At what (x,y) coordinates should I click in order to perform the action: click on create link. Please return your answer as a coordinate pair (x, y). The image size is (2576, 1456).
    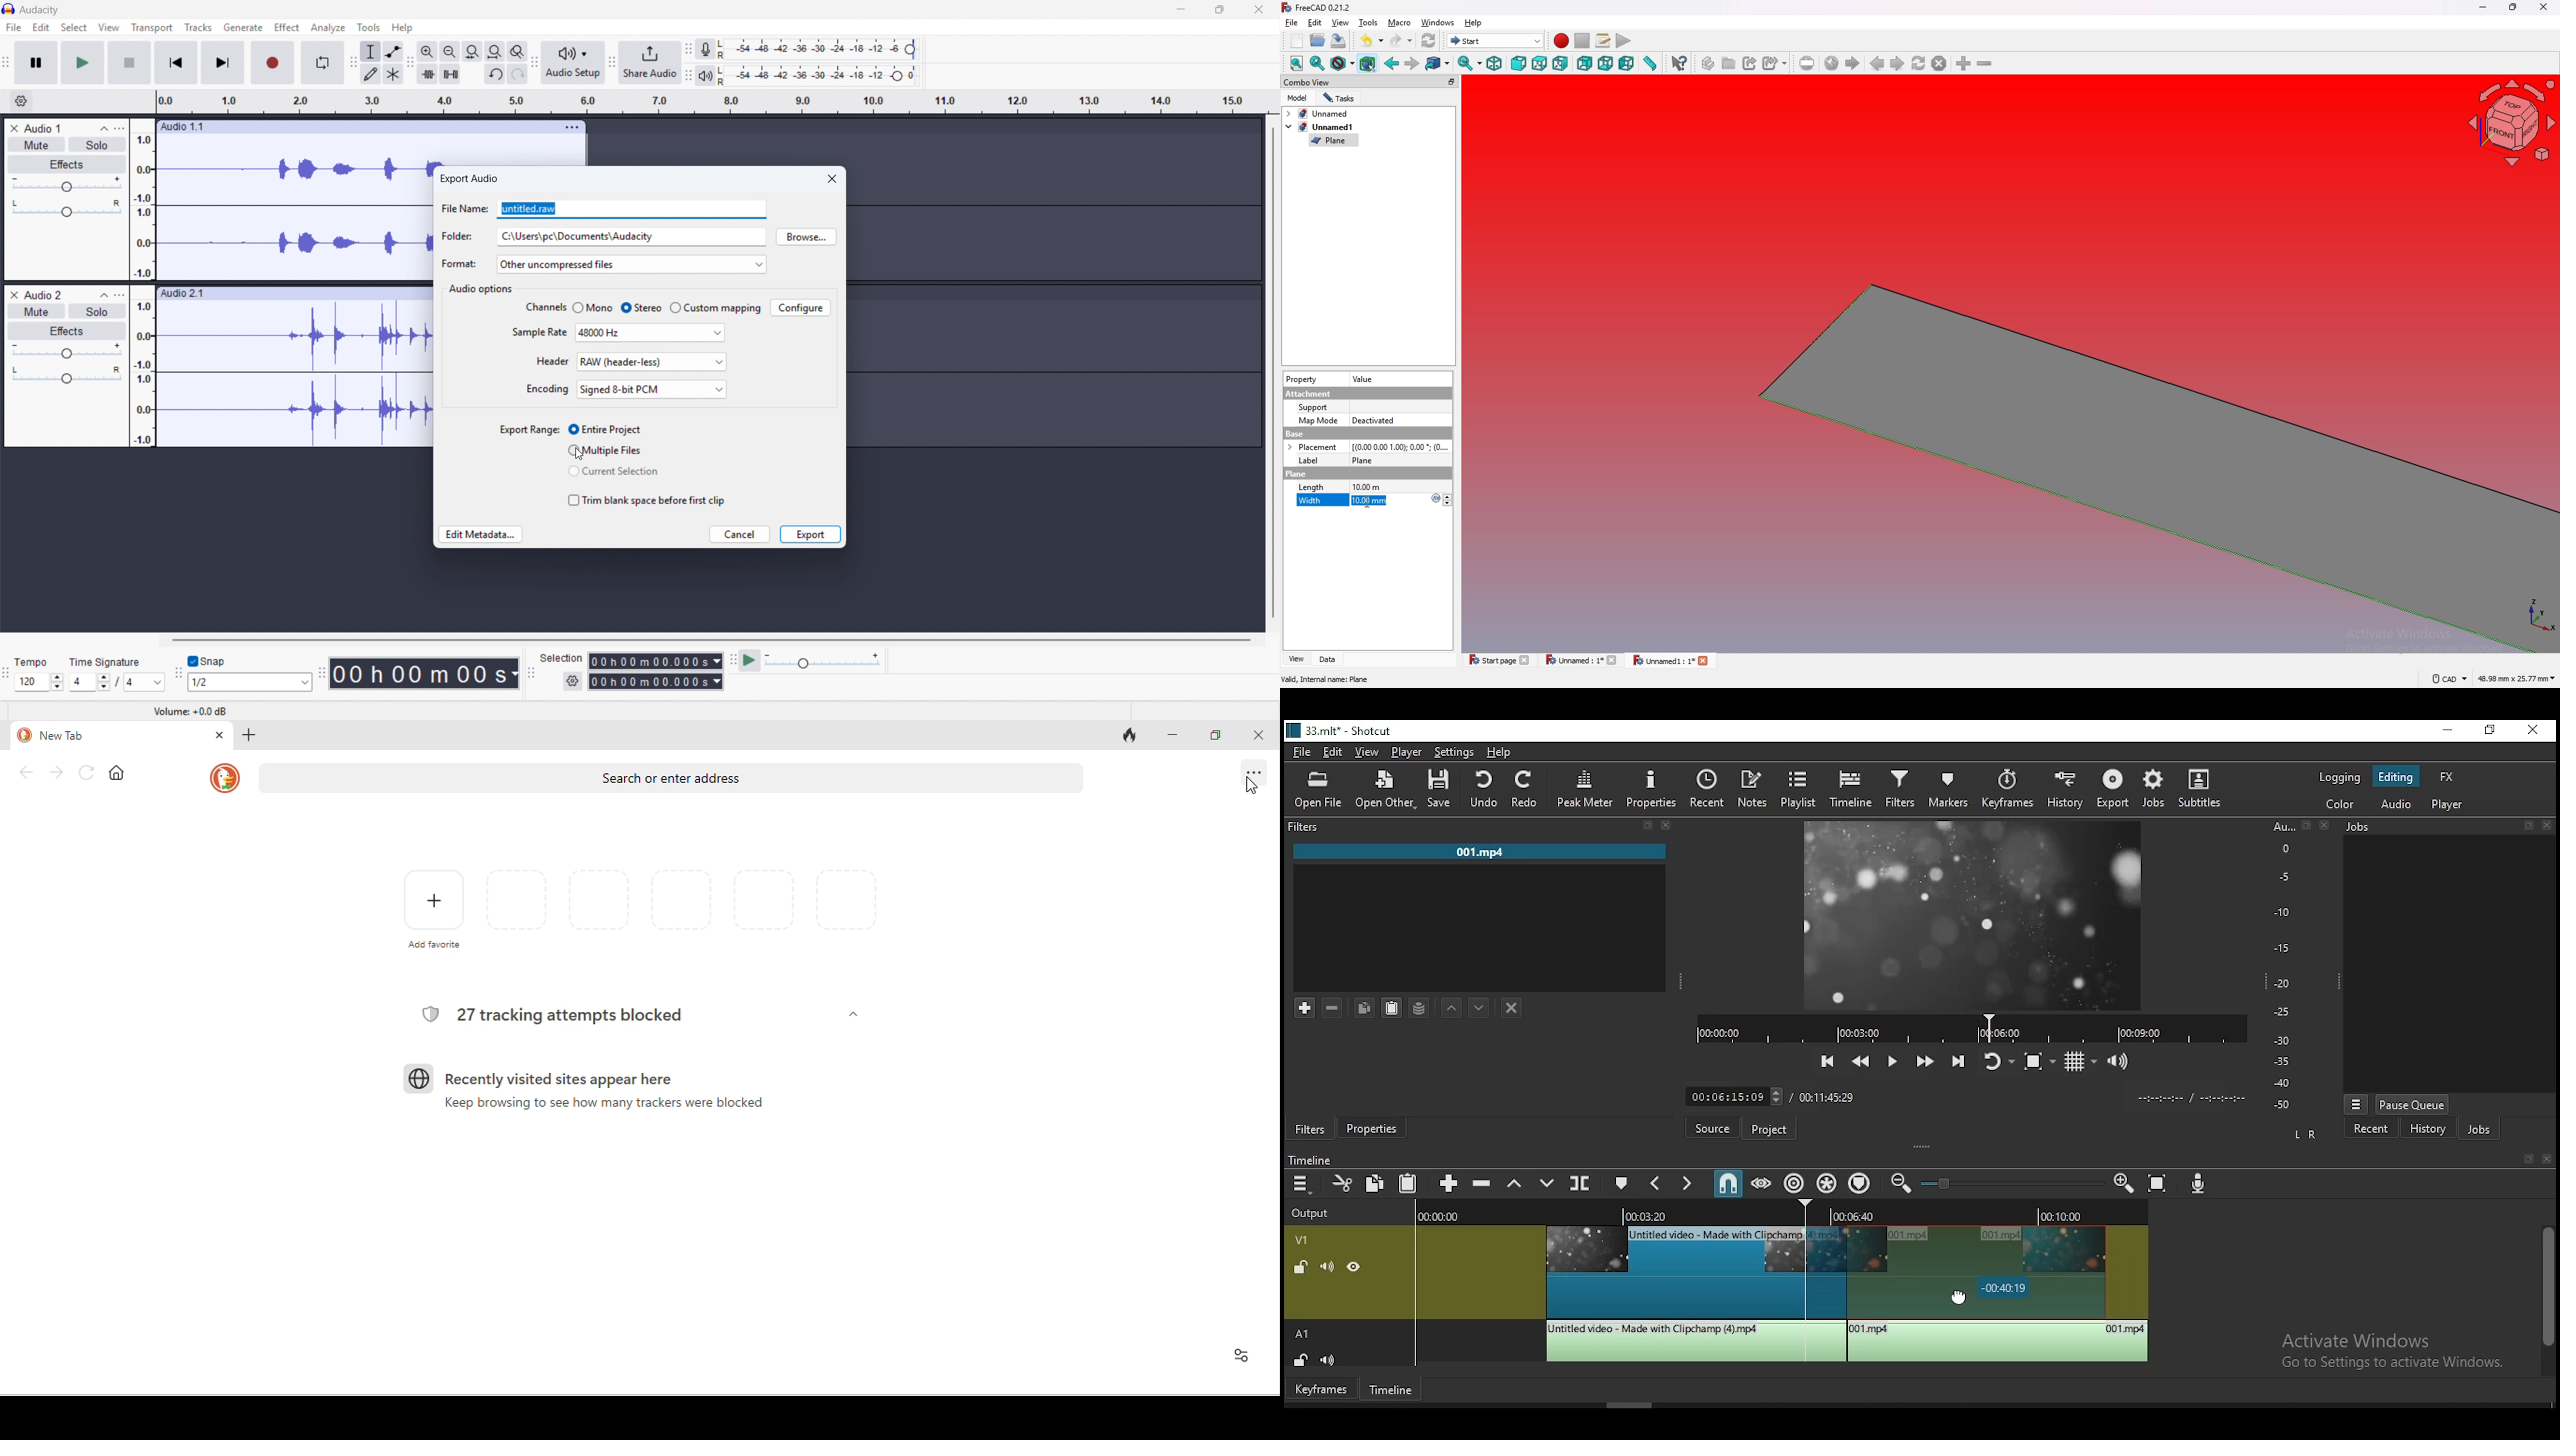
    Looking at the image, I should click on (1751, 63).